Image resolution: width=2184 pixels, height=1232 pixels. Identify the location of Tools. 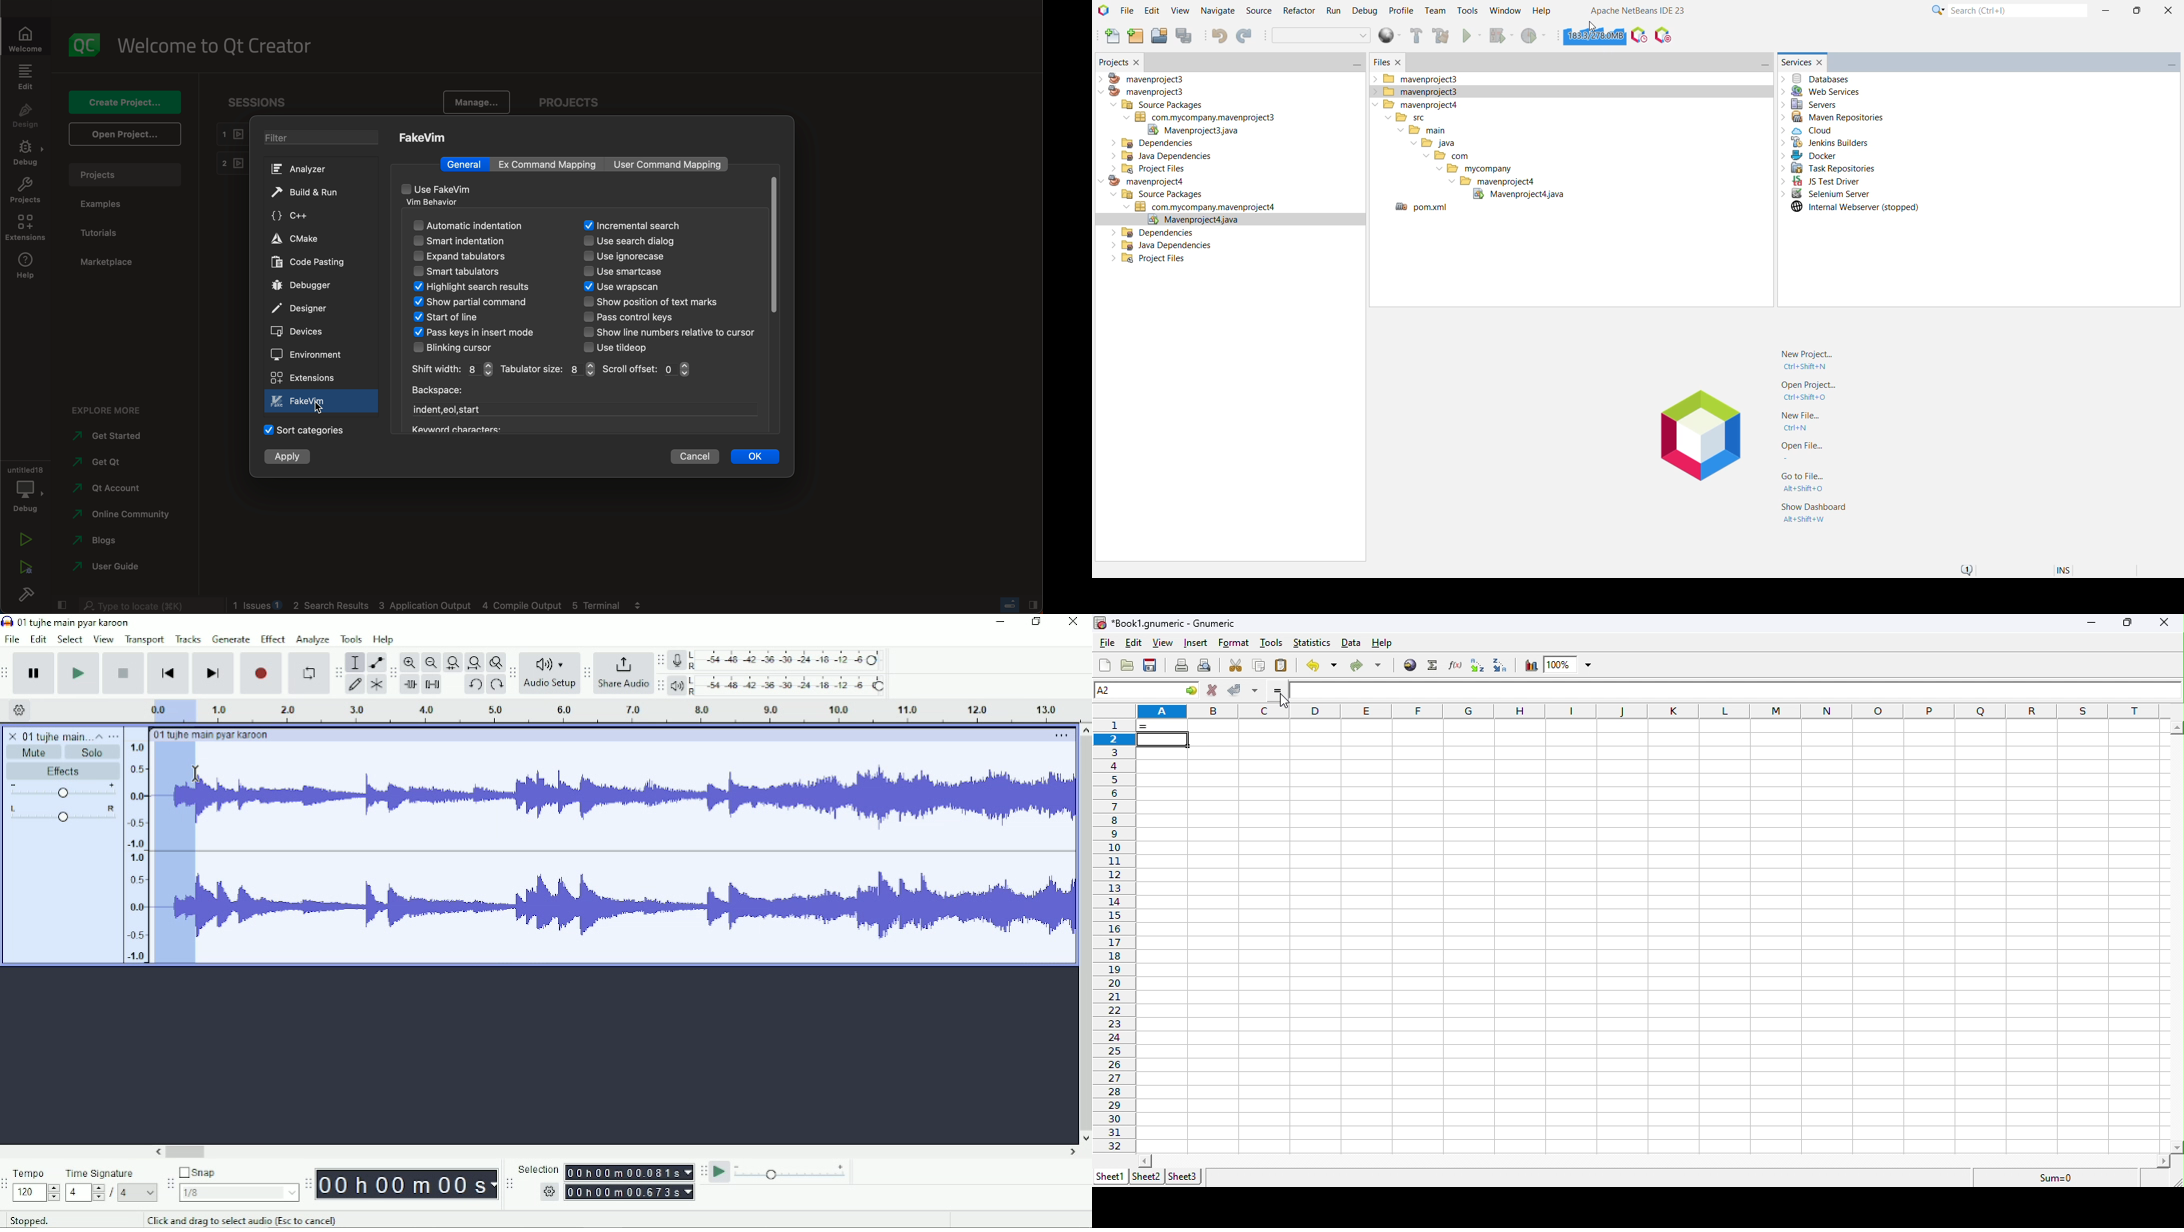
(352, 639).